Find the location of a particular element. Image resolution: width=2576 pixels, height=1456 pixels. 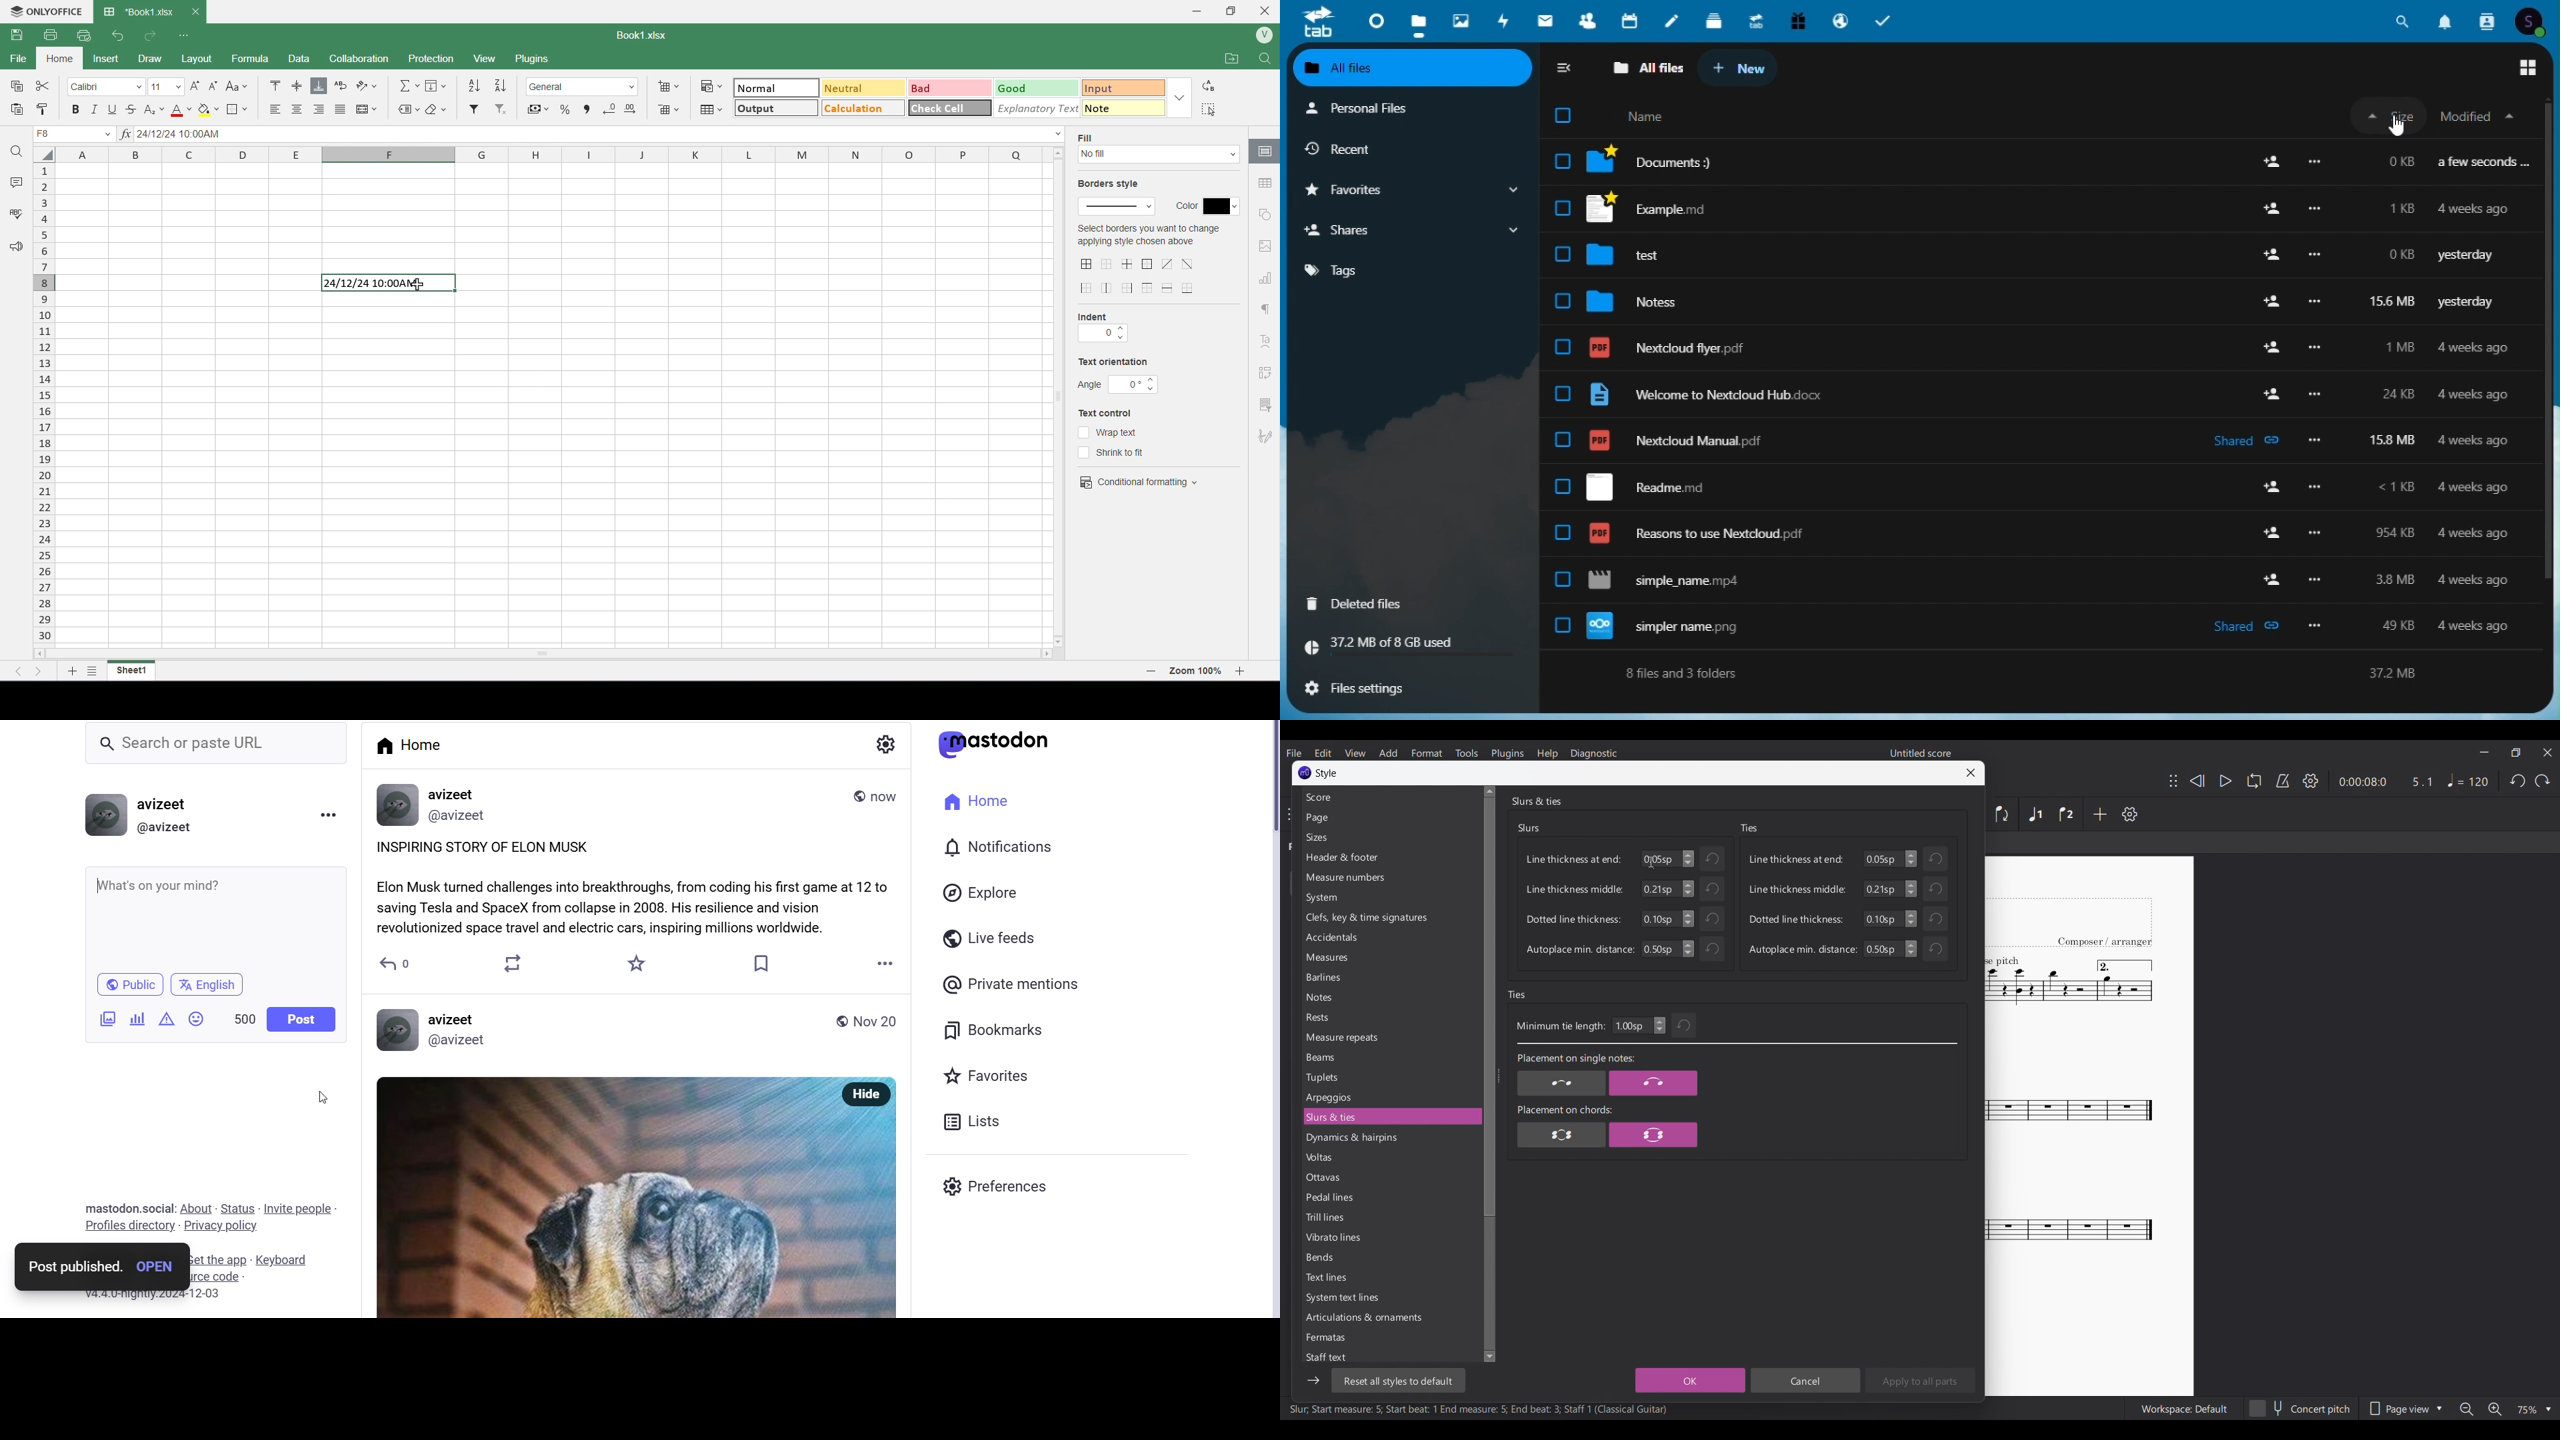

Placement on chords option 2 is located at coordinates (1653, 1134).